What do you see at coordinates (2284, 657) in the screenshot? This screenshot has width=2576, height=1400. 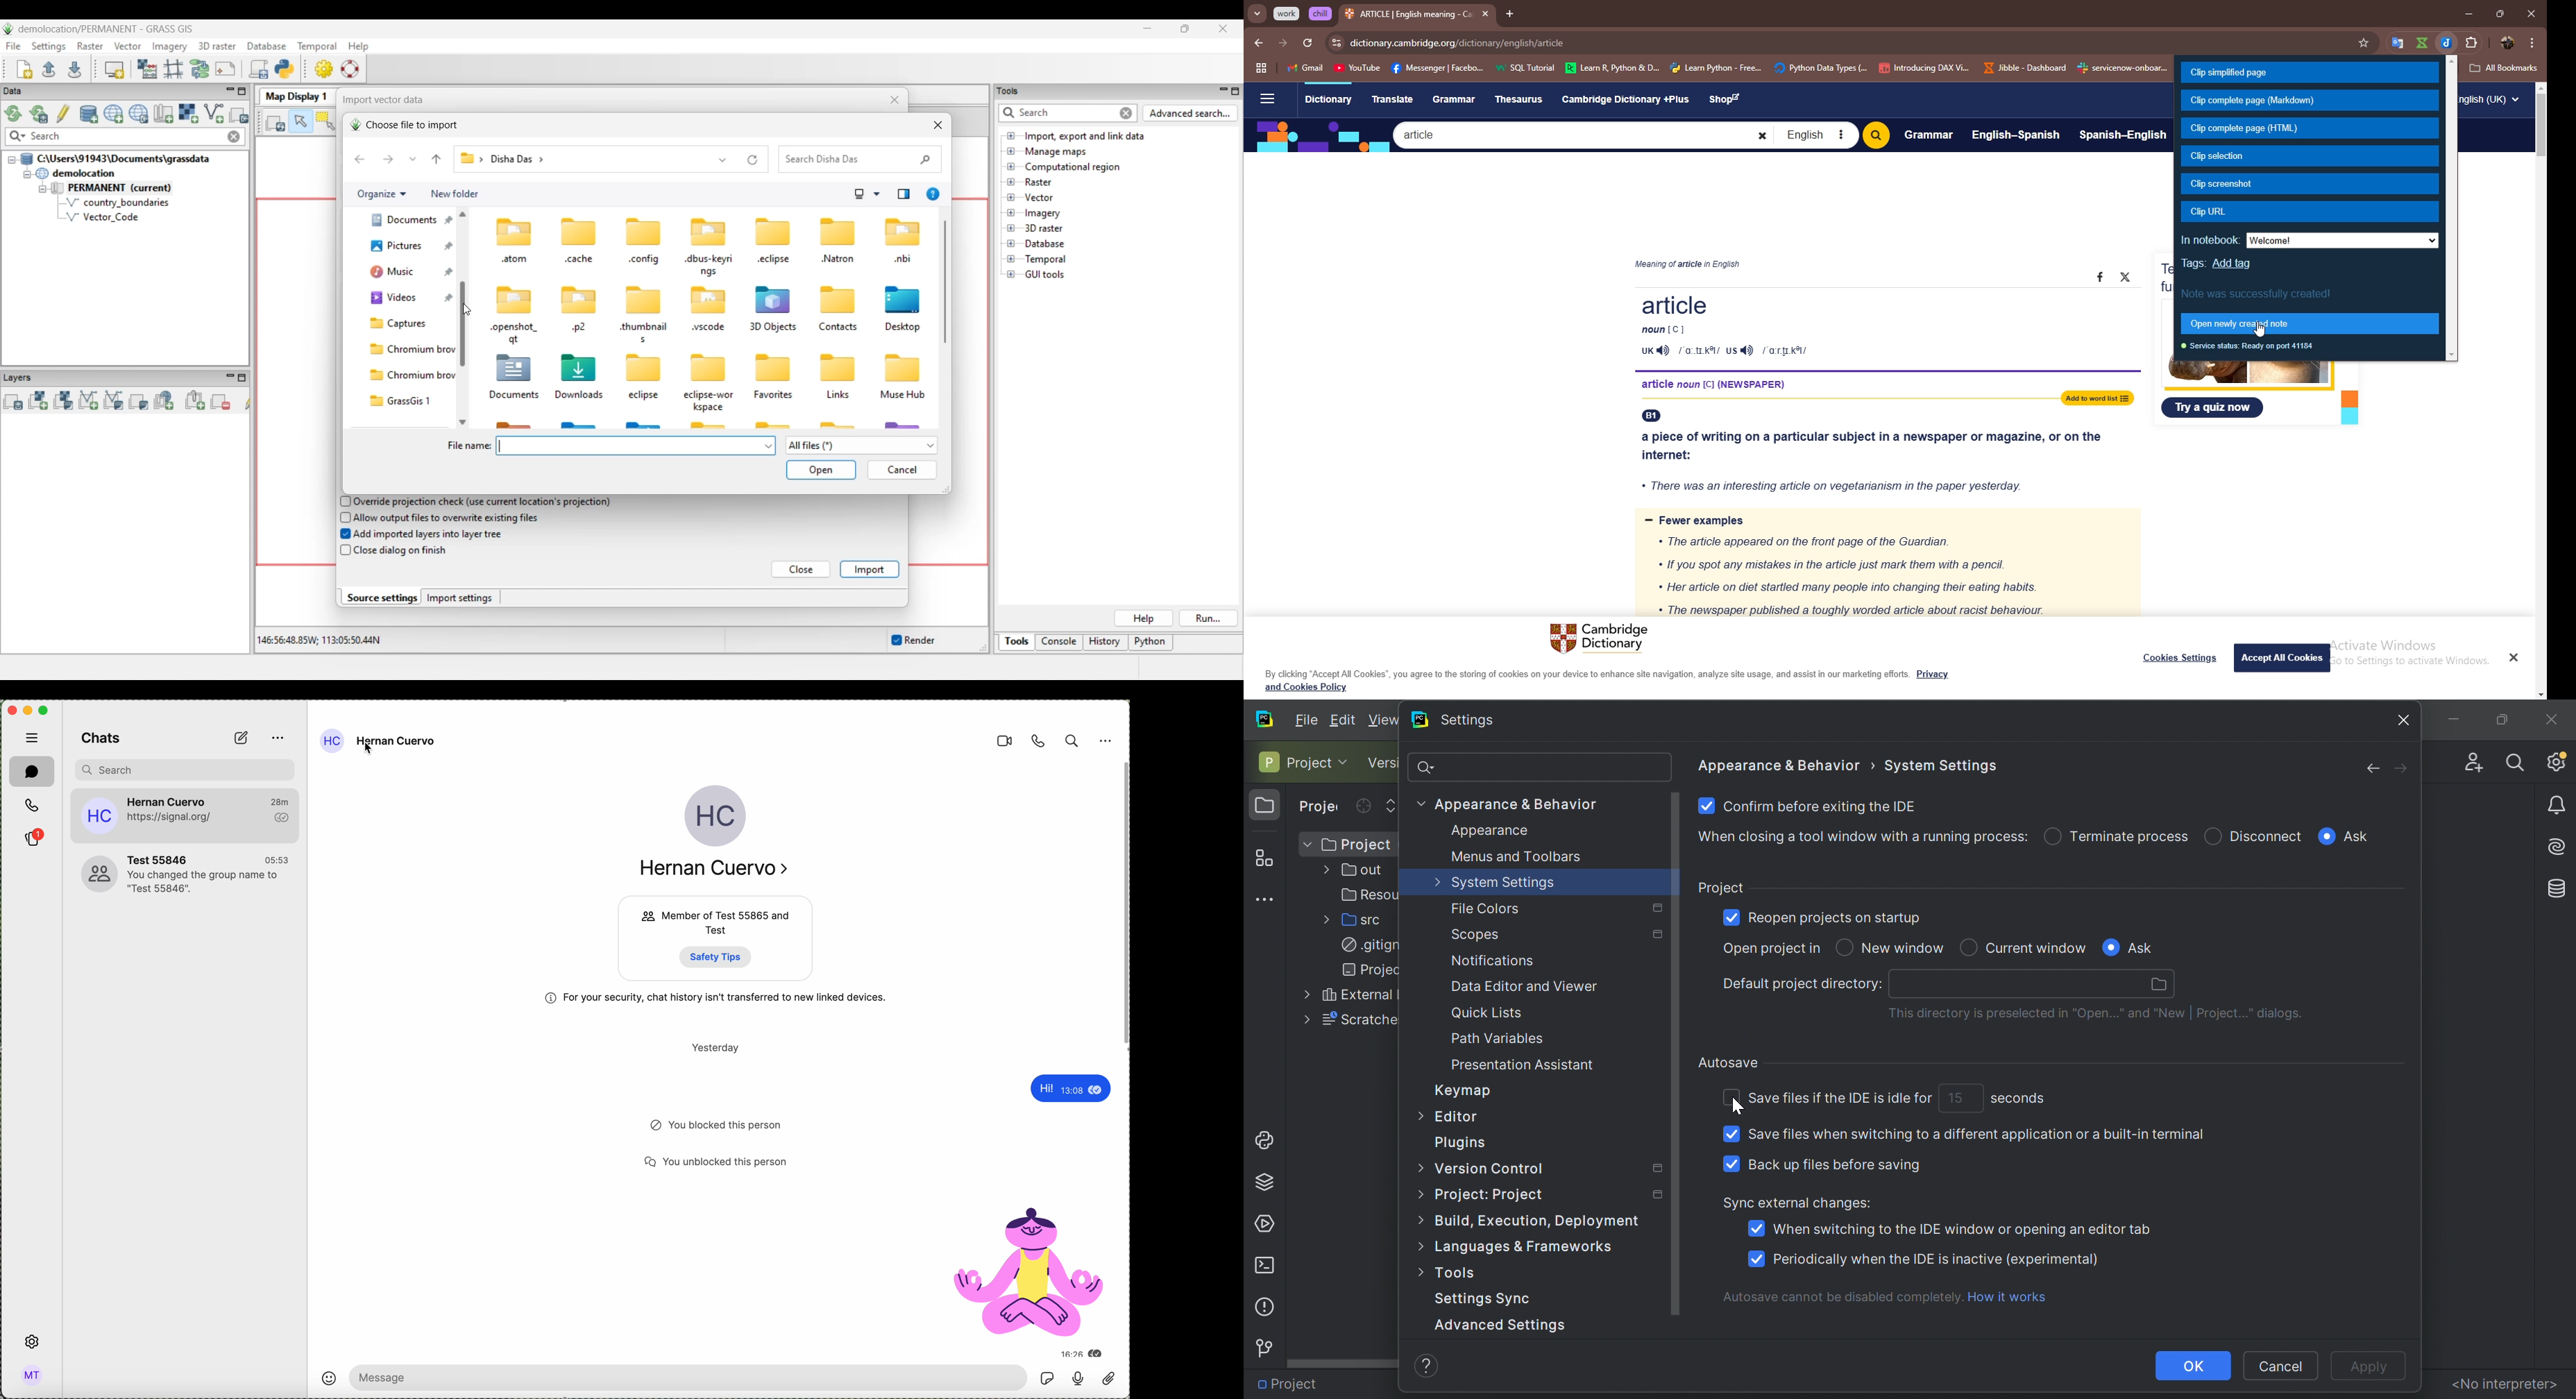 I see ` Accept All Cookies` at bounding box center [2284, 657].